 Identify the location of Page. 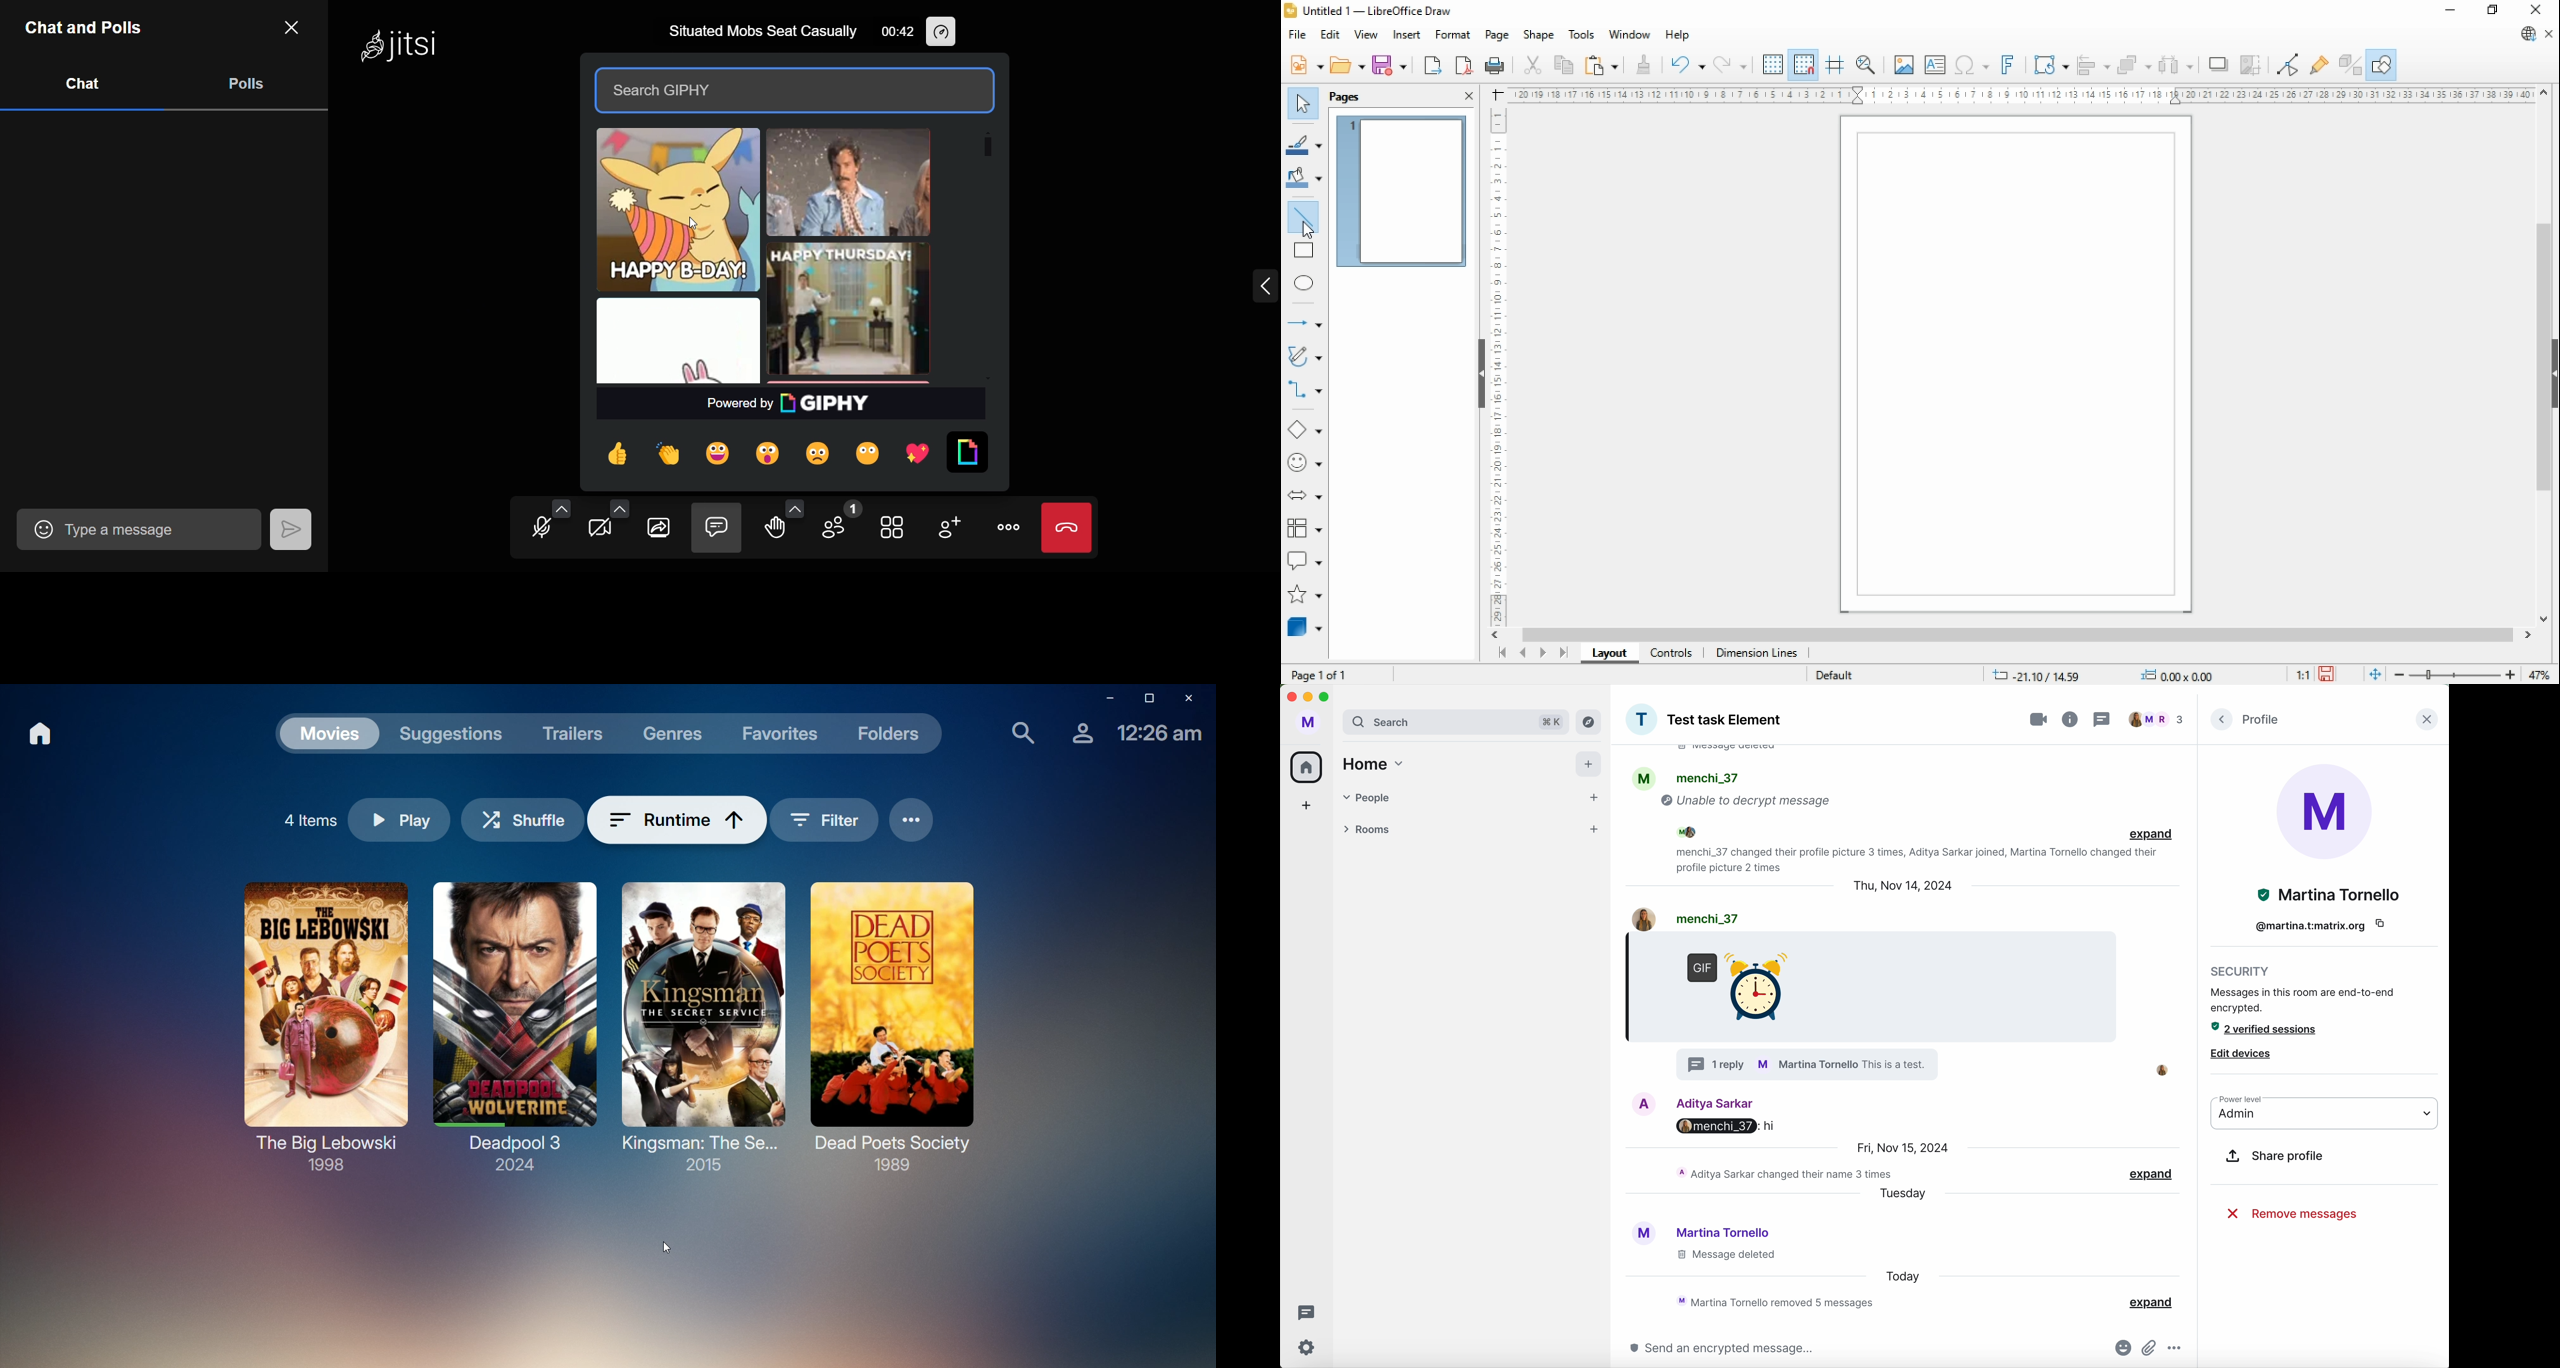
(2017, 364).